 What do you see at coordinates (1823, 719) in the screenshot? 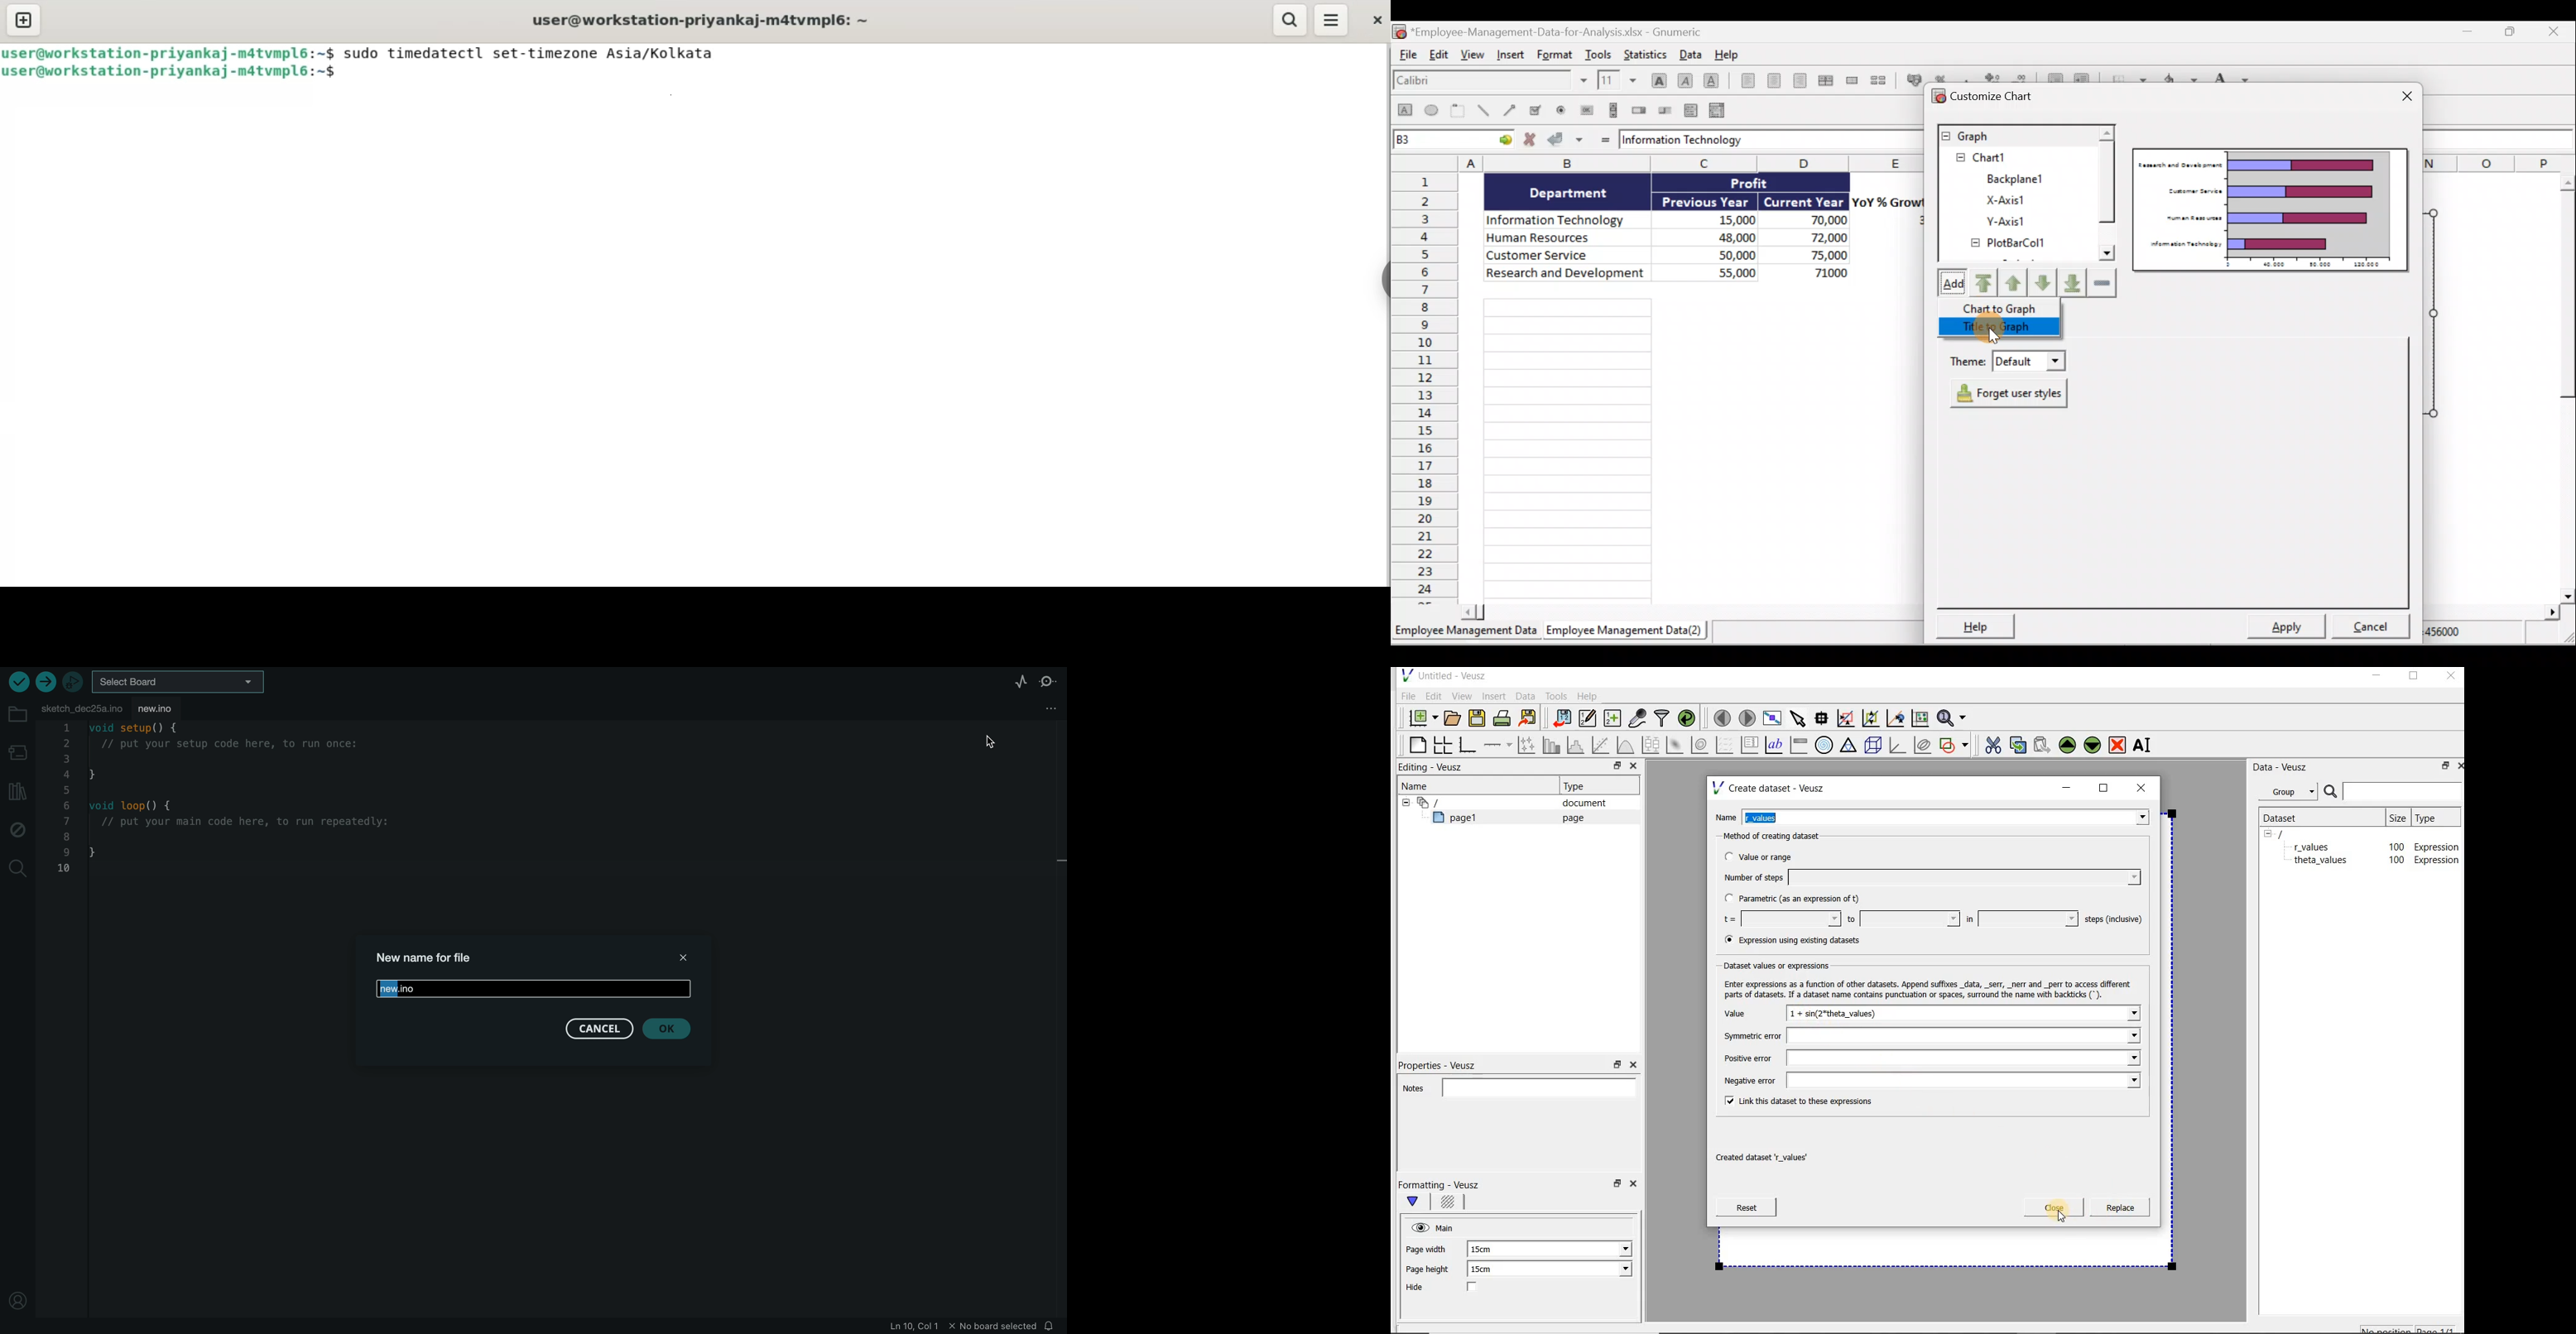
I see `Read data points on the graph` at bounding box center [1823, 719].